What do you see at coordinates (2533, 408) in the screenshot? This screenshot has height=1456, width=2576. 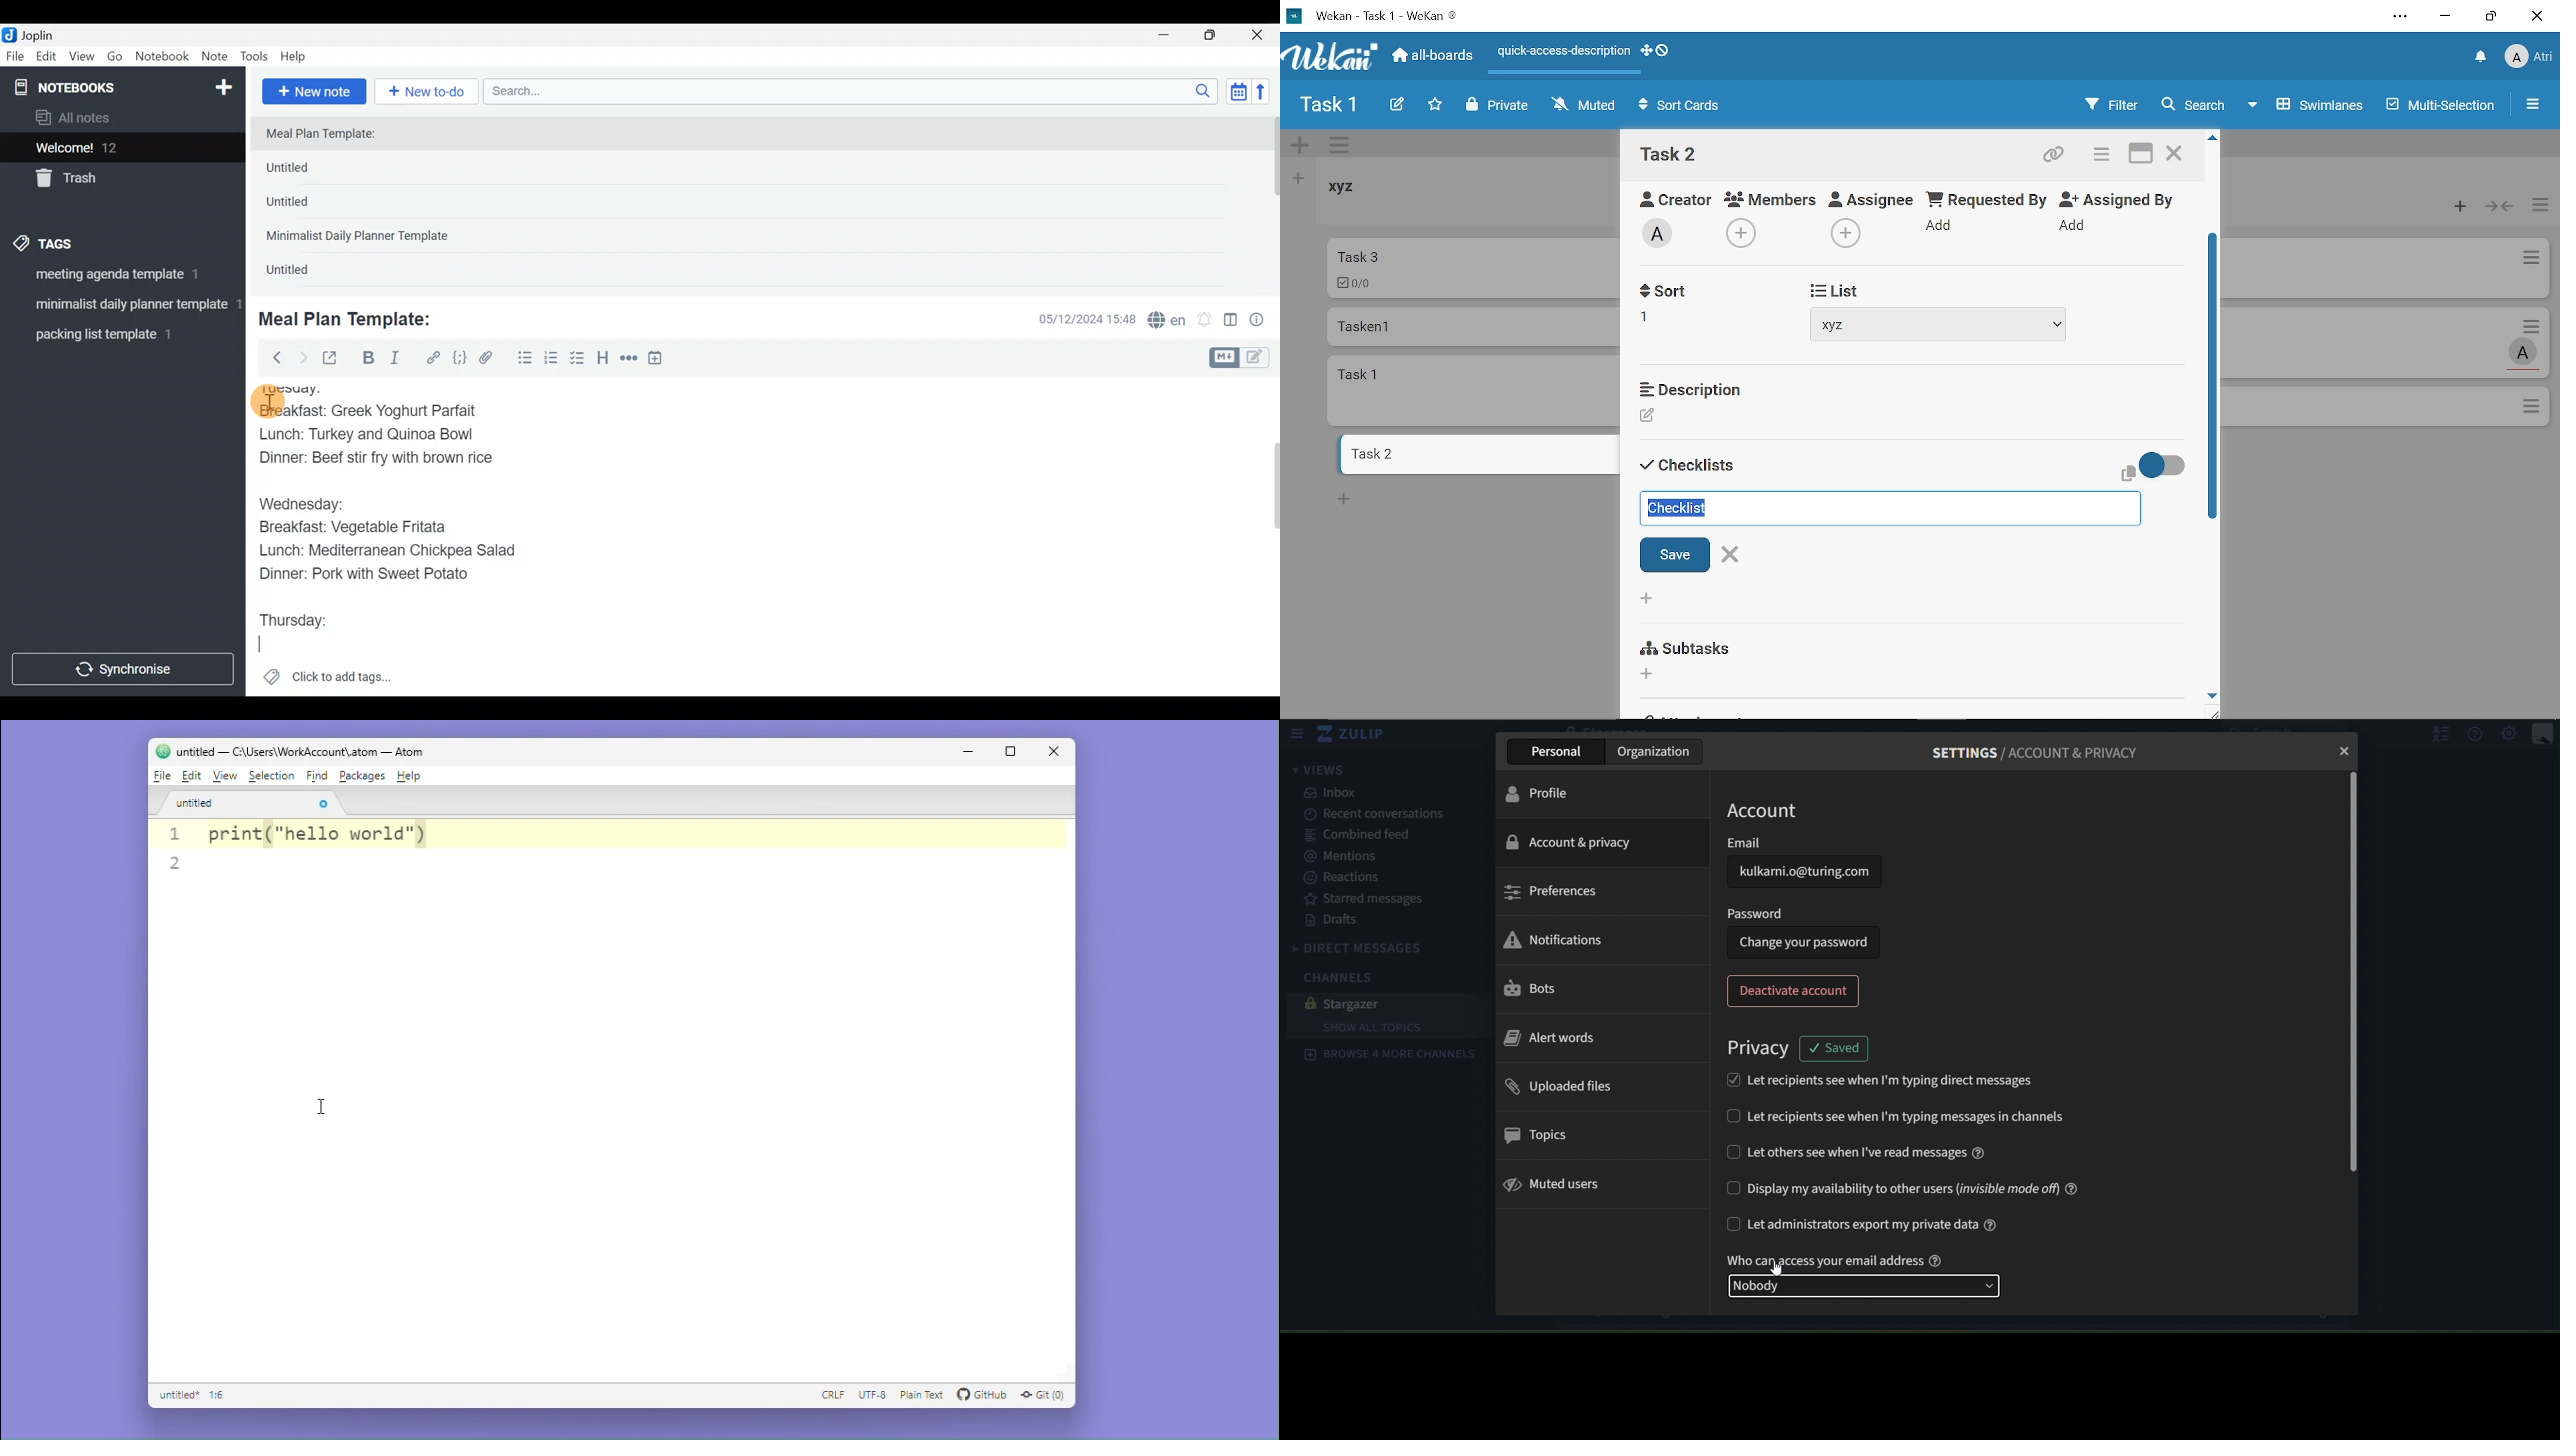 I see `Options` at bounding box center [2533, 408].